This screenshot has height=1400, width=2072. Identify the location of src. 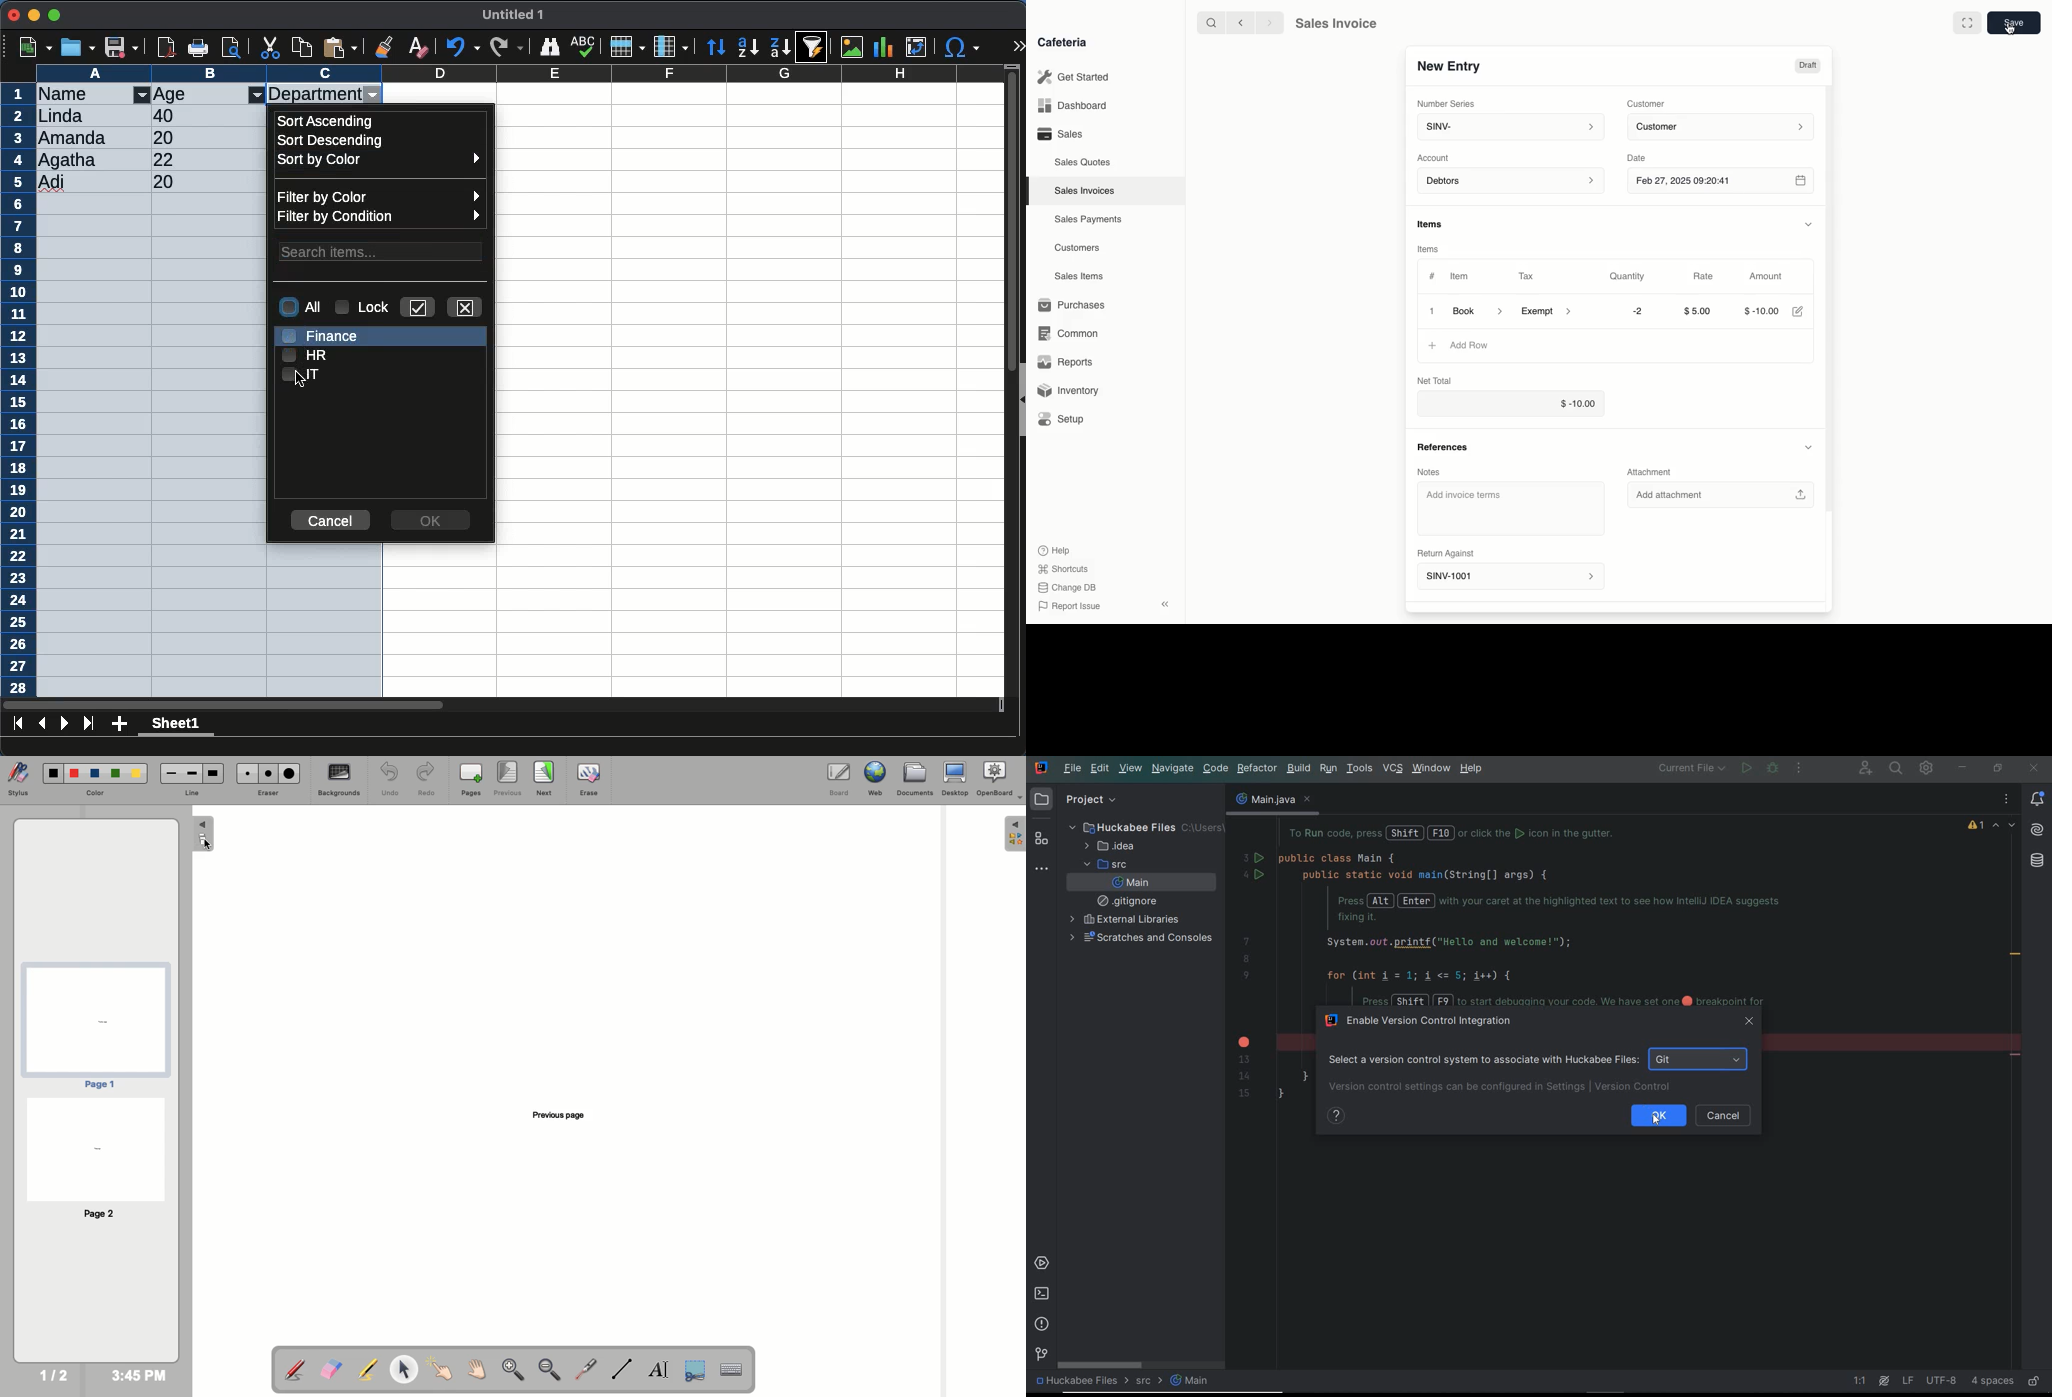
(1104, 864).